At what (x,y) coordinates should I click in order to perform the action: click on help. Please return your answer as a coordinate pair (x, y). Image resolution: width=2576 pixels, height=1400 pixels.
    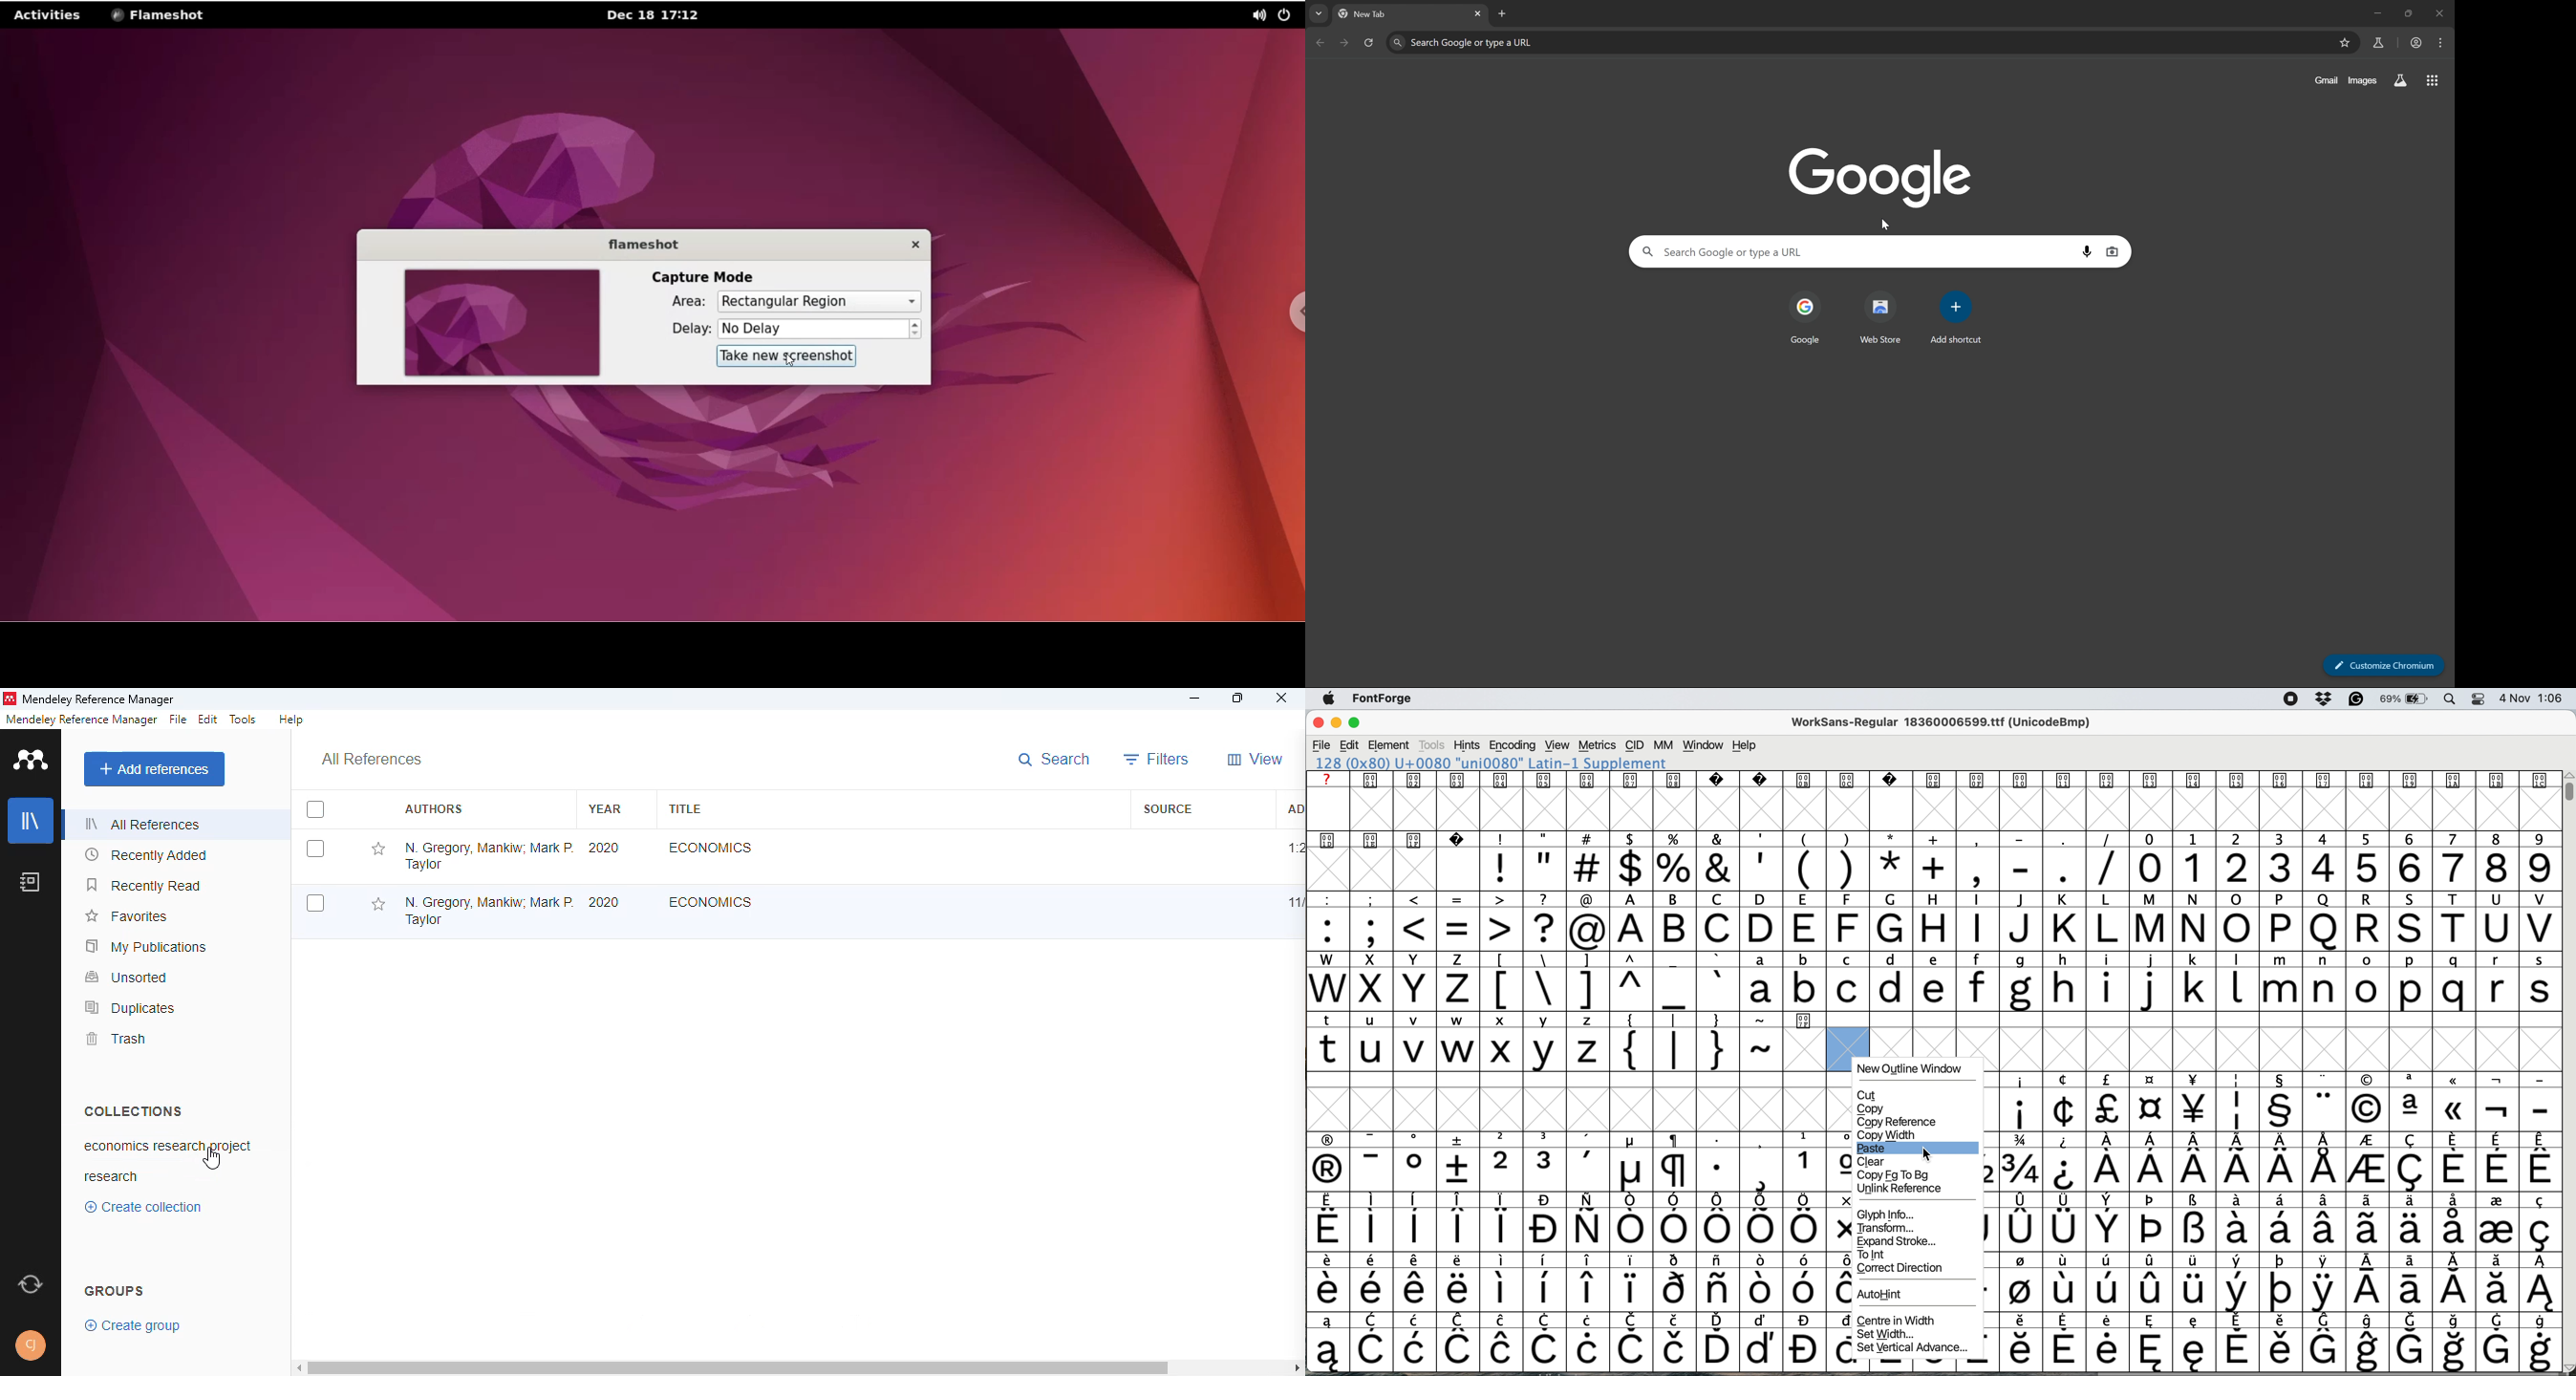
    Looking at the image, I should click on (290, 720).